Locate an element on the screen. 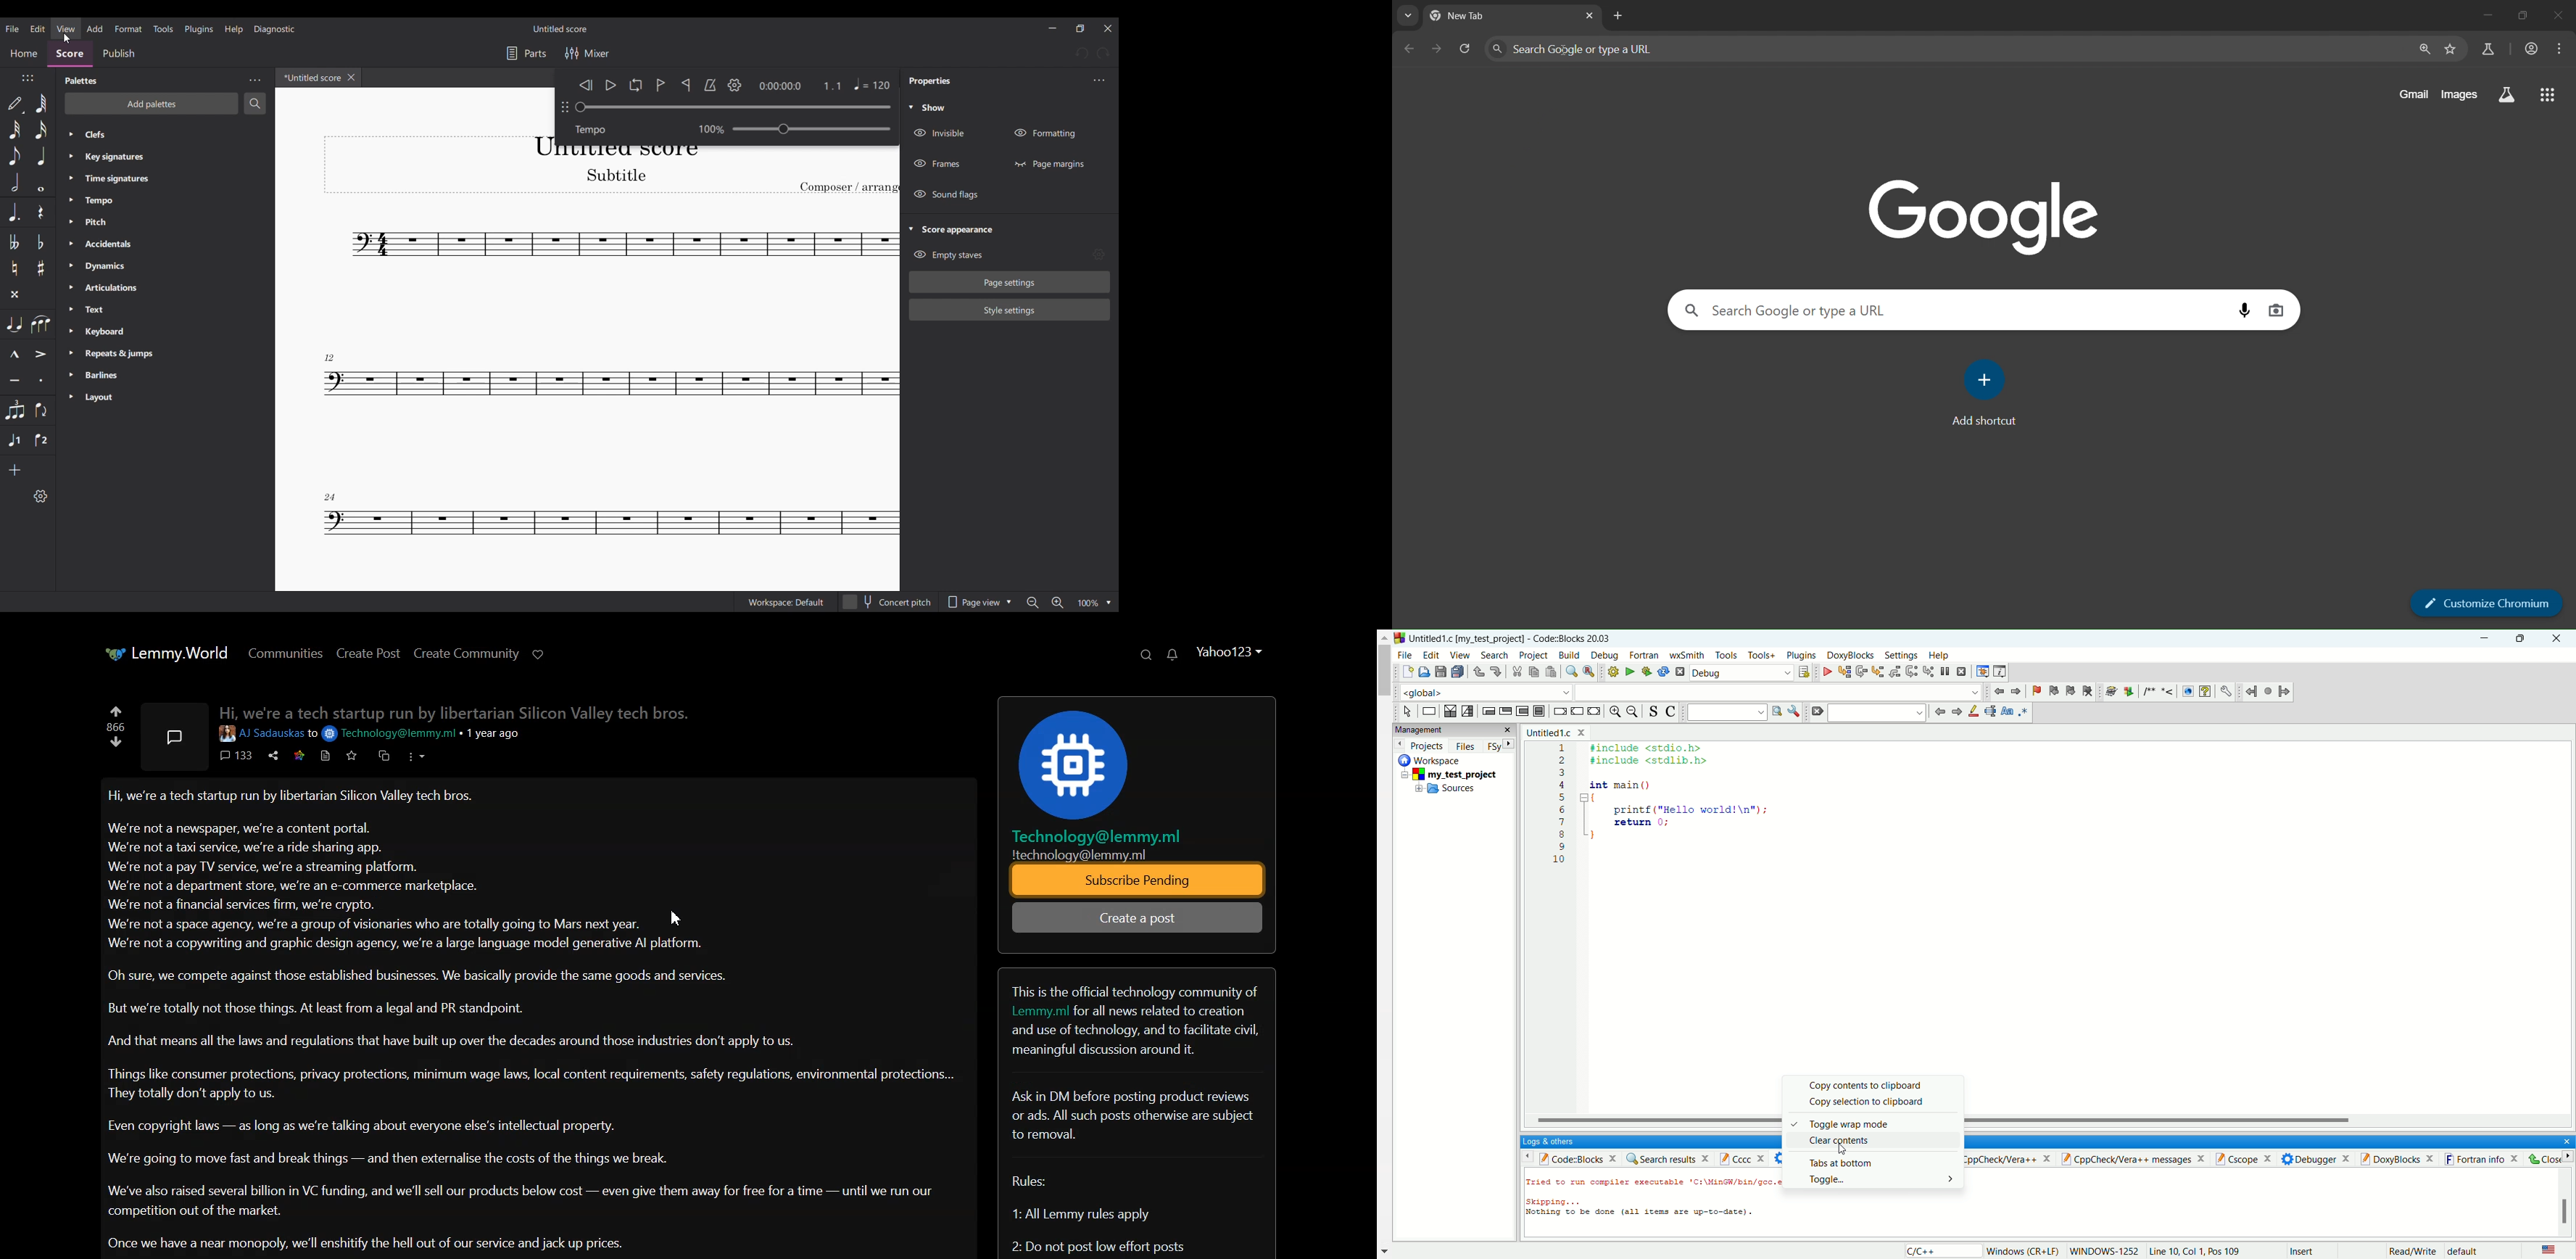 This screenshot has width=2576, height=1260. Close current score is located at coordinates (351, 77).